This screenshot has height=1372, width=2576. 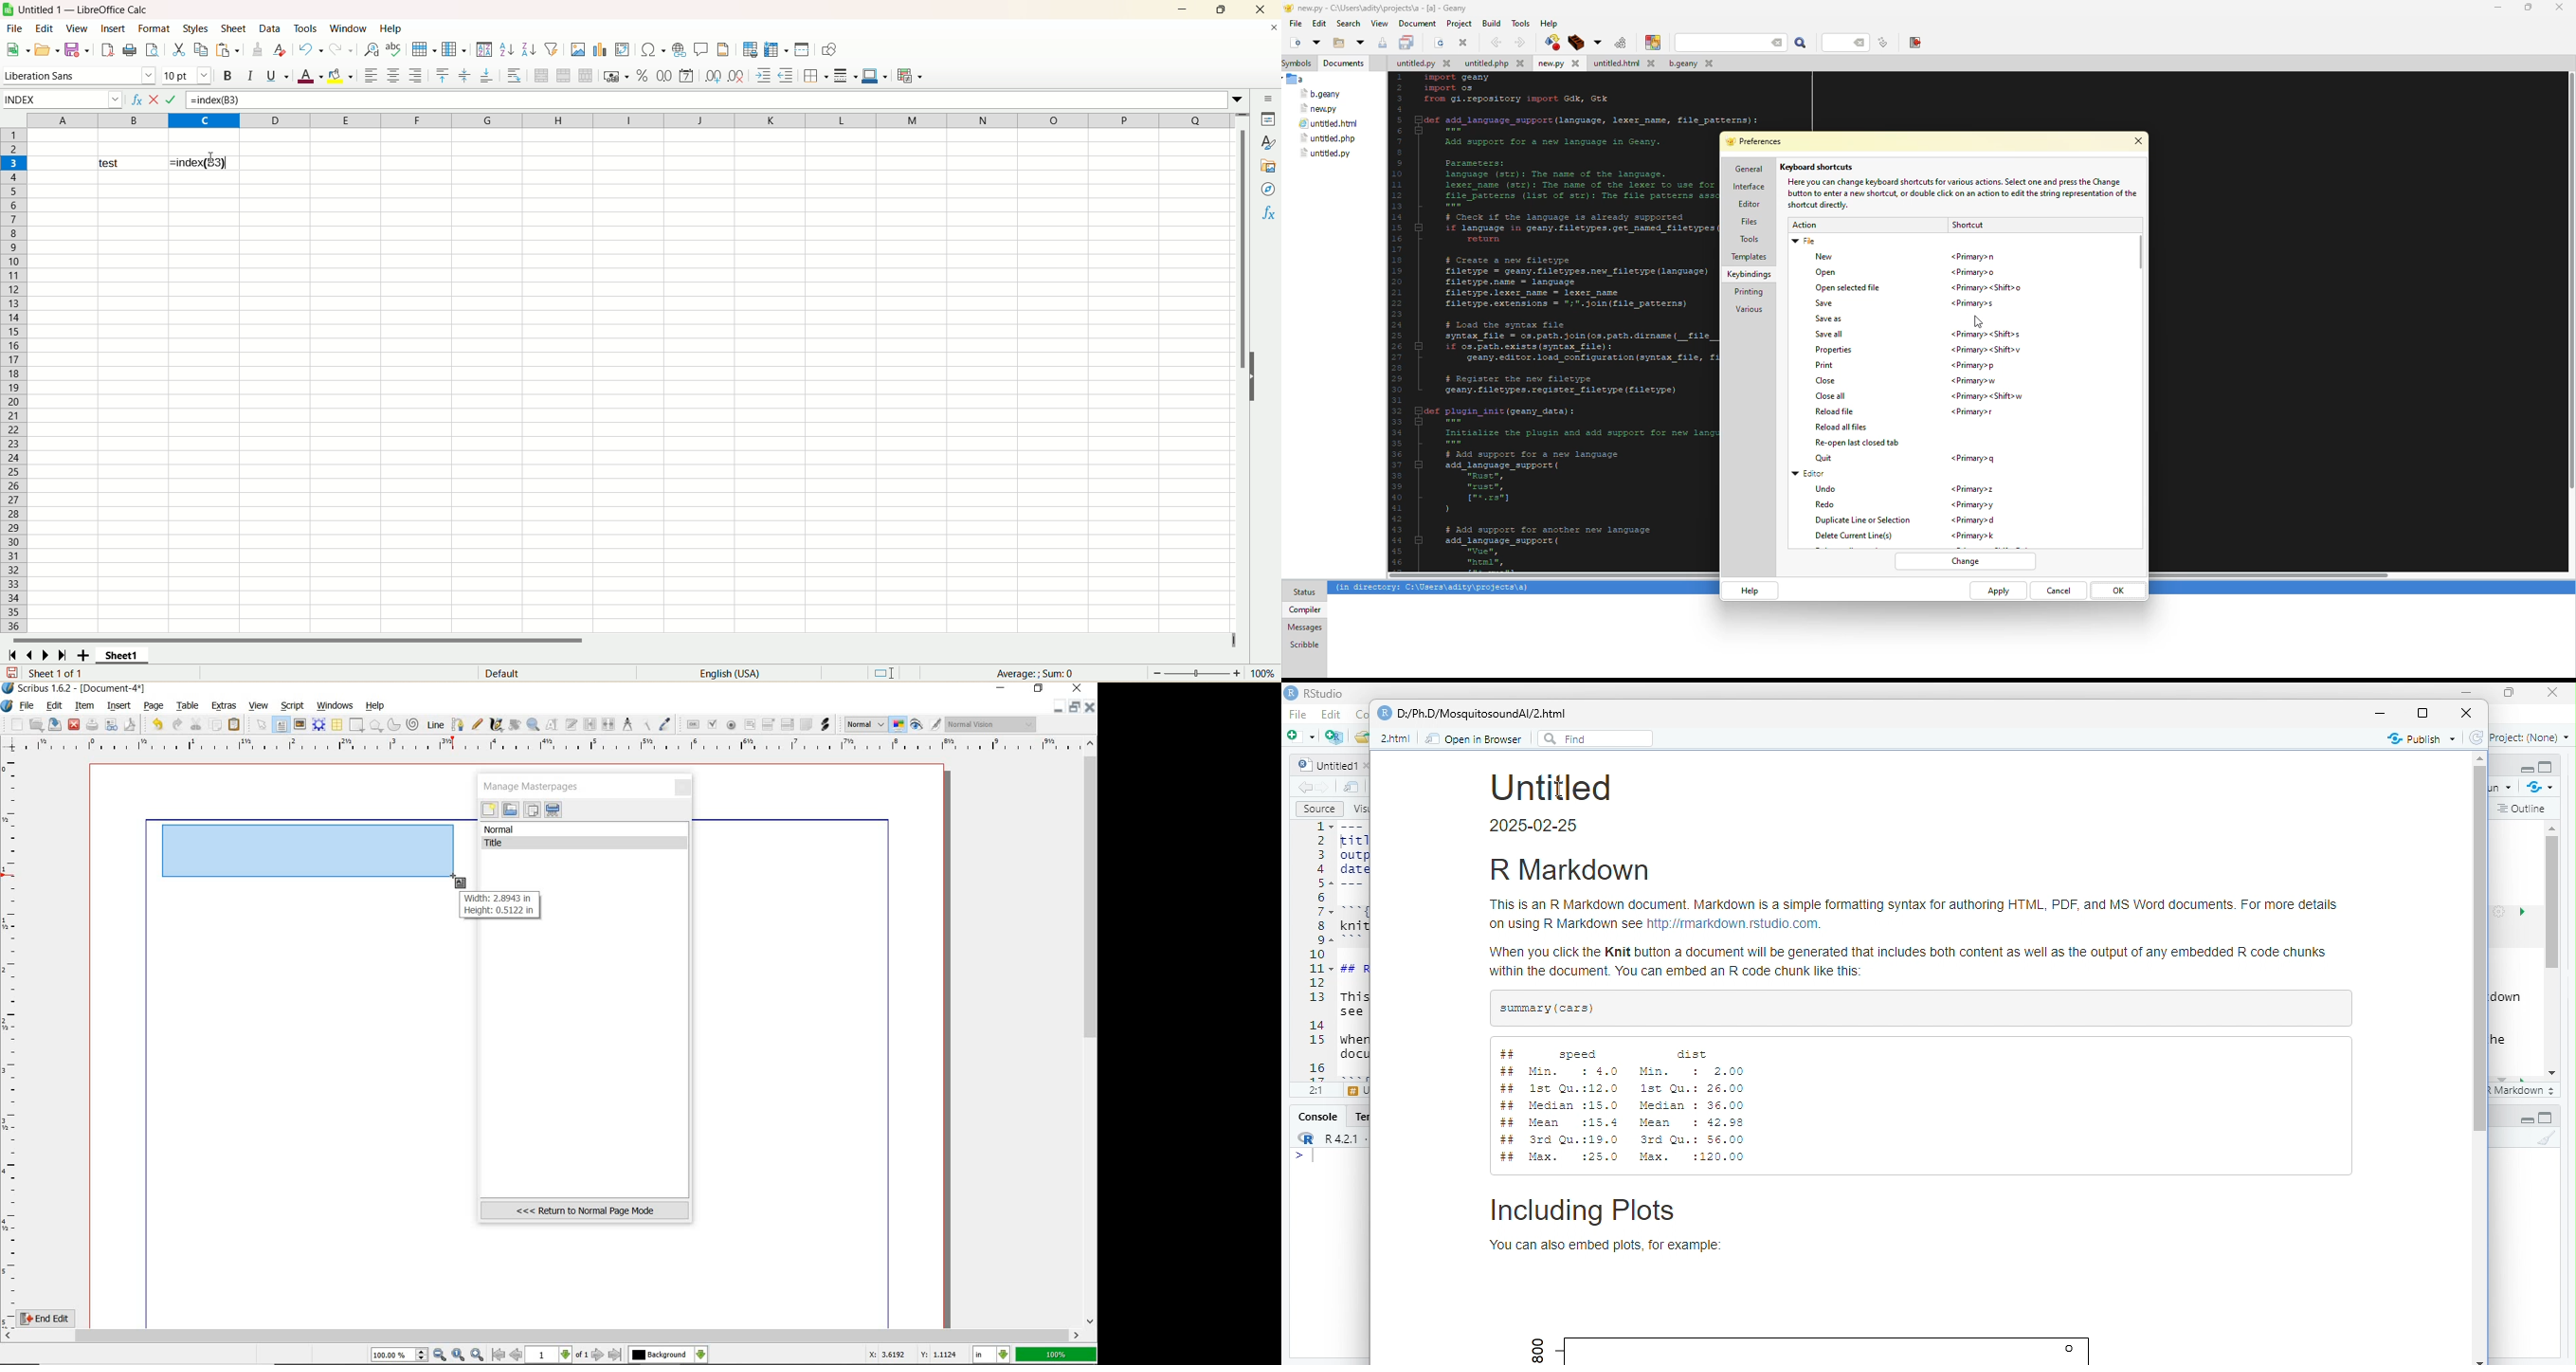 I want to click on Scribus 1.6.2 - [Document-4*], so click(x=75, y=689).